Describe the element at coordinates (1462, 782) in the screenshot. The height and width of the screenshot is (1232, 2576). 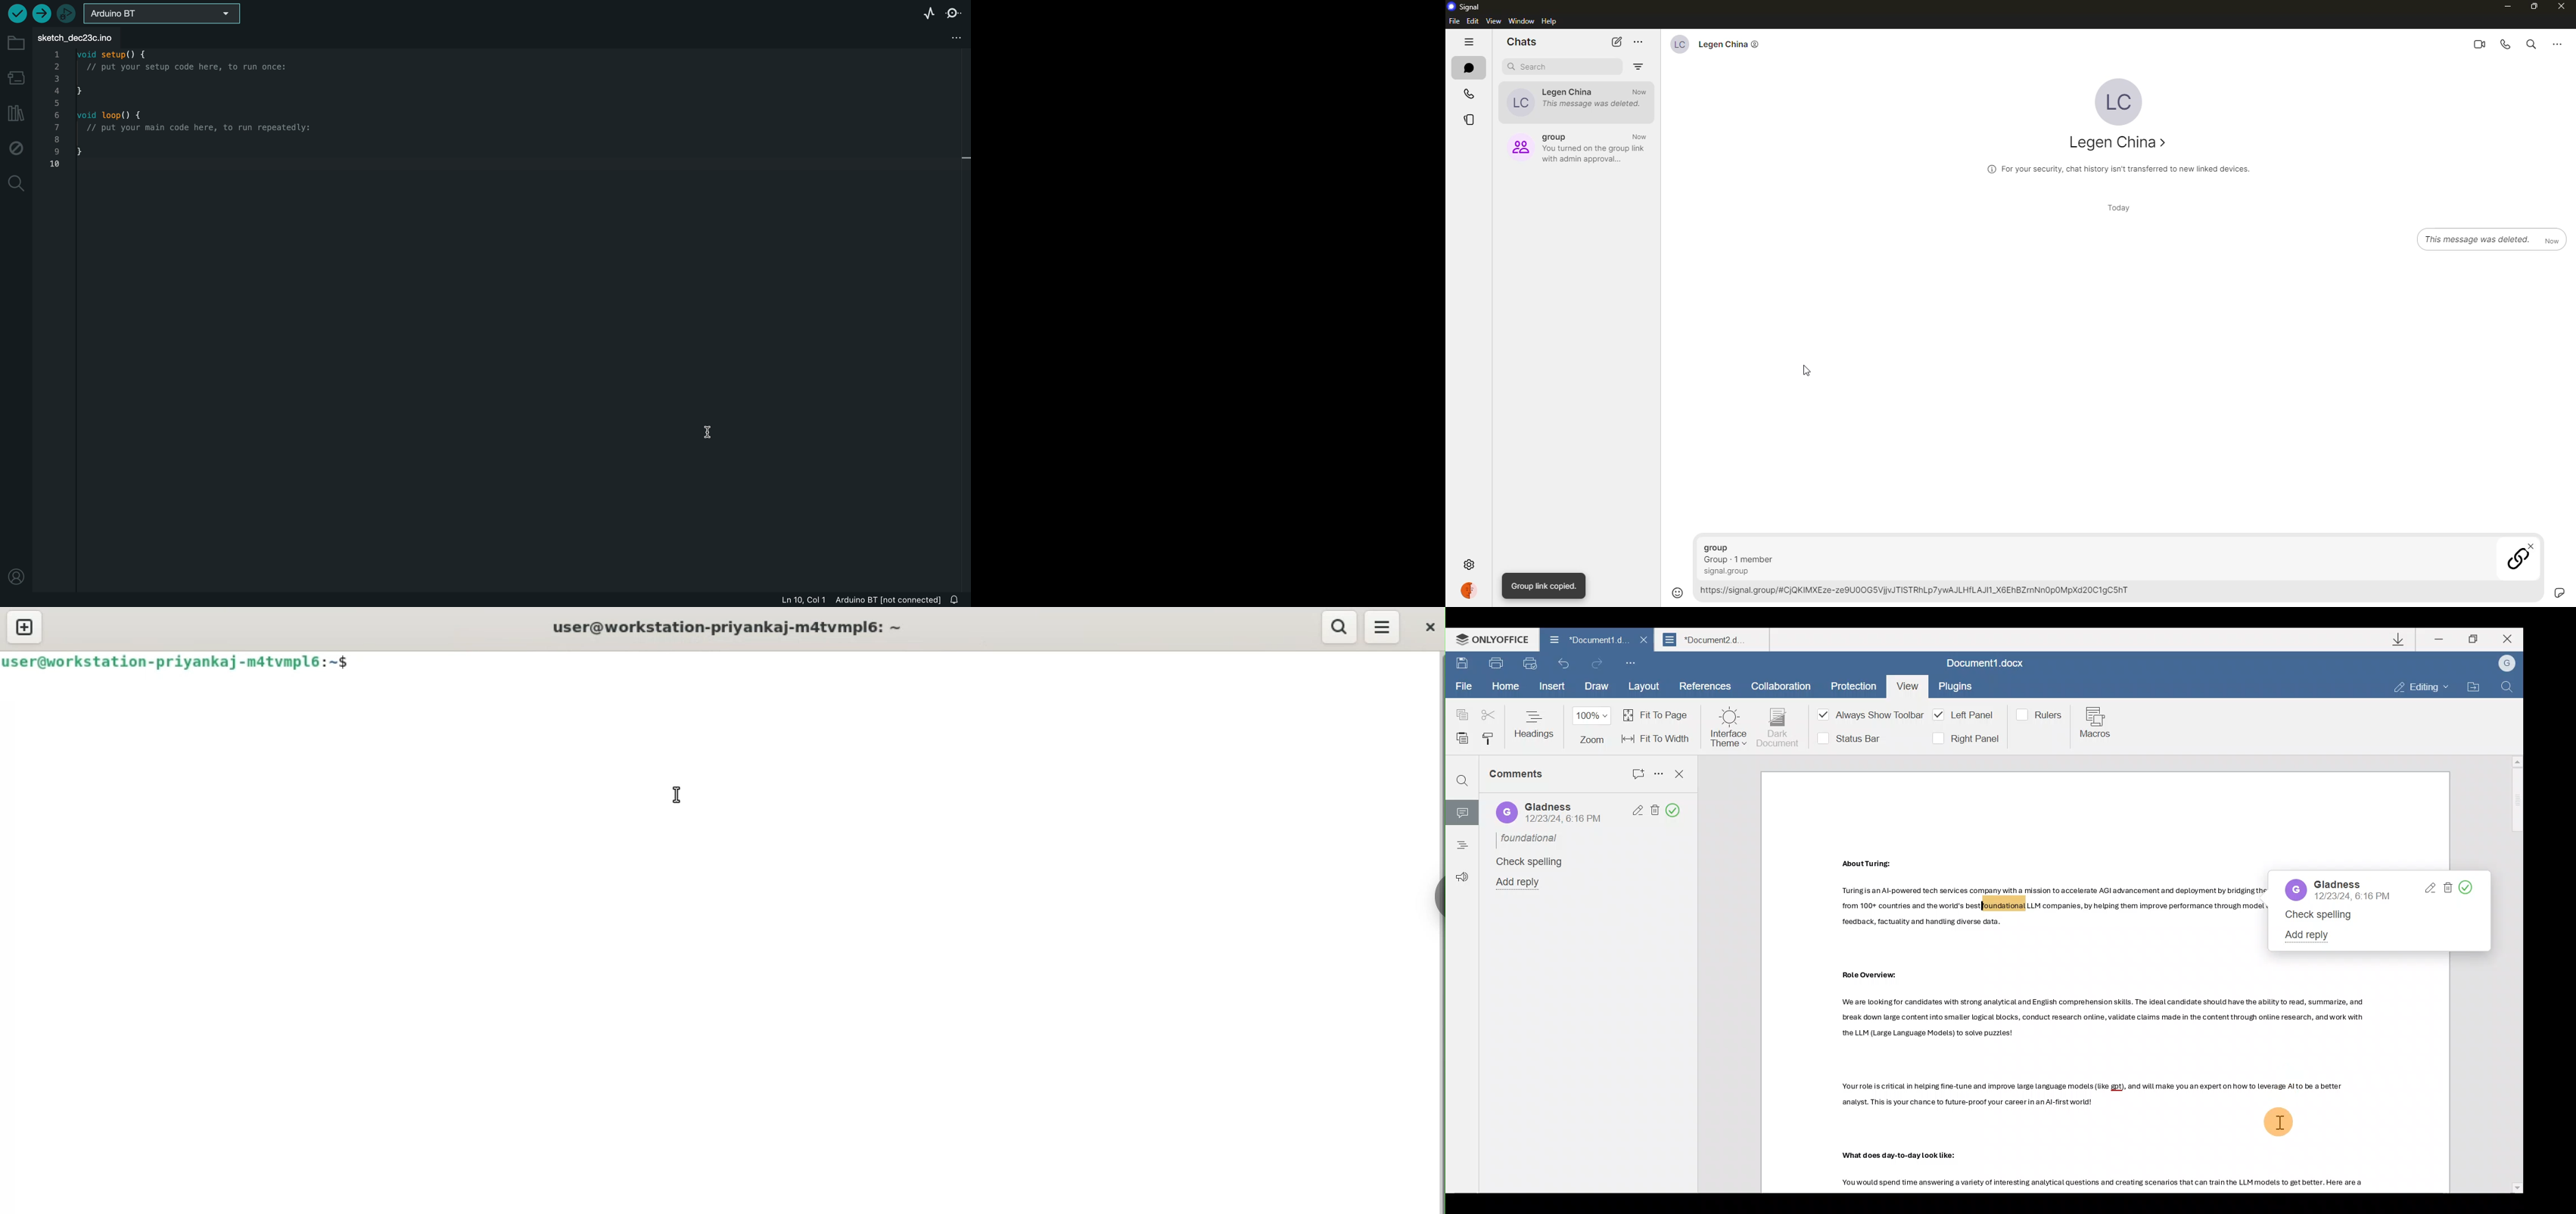
I see `Find` at that location.